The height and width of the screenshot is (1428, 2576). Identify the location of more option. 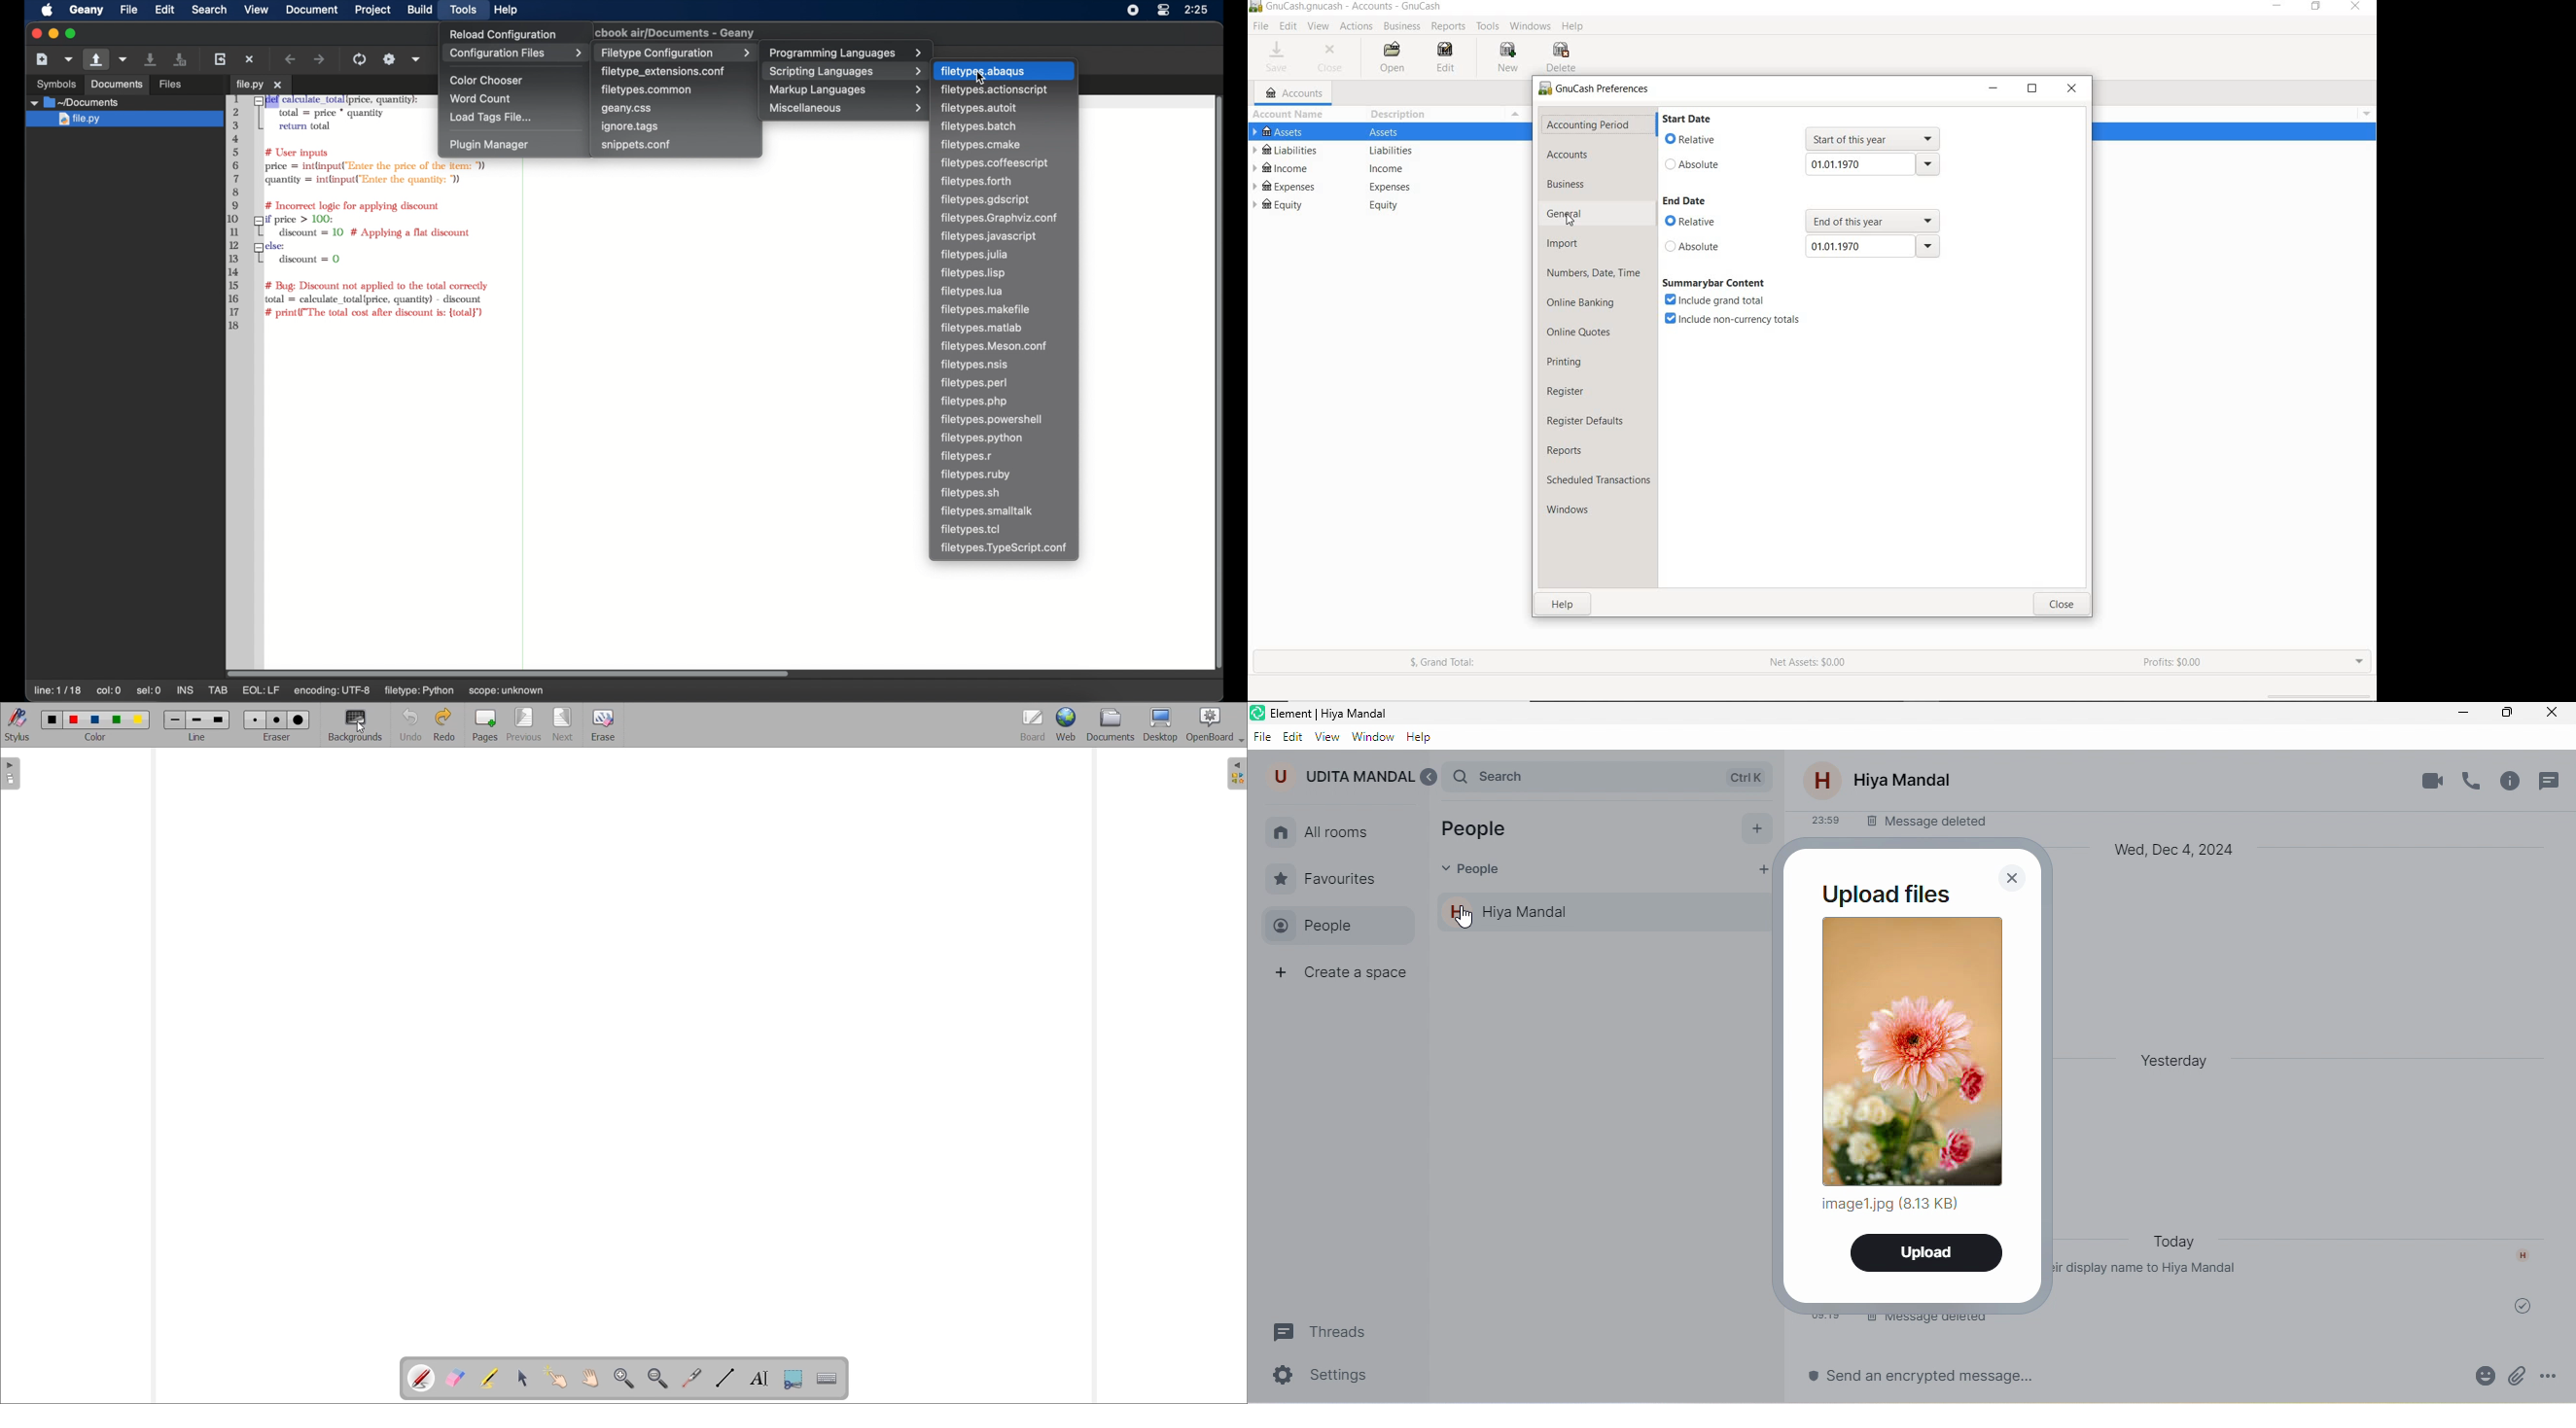
(2558, 1376).